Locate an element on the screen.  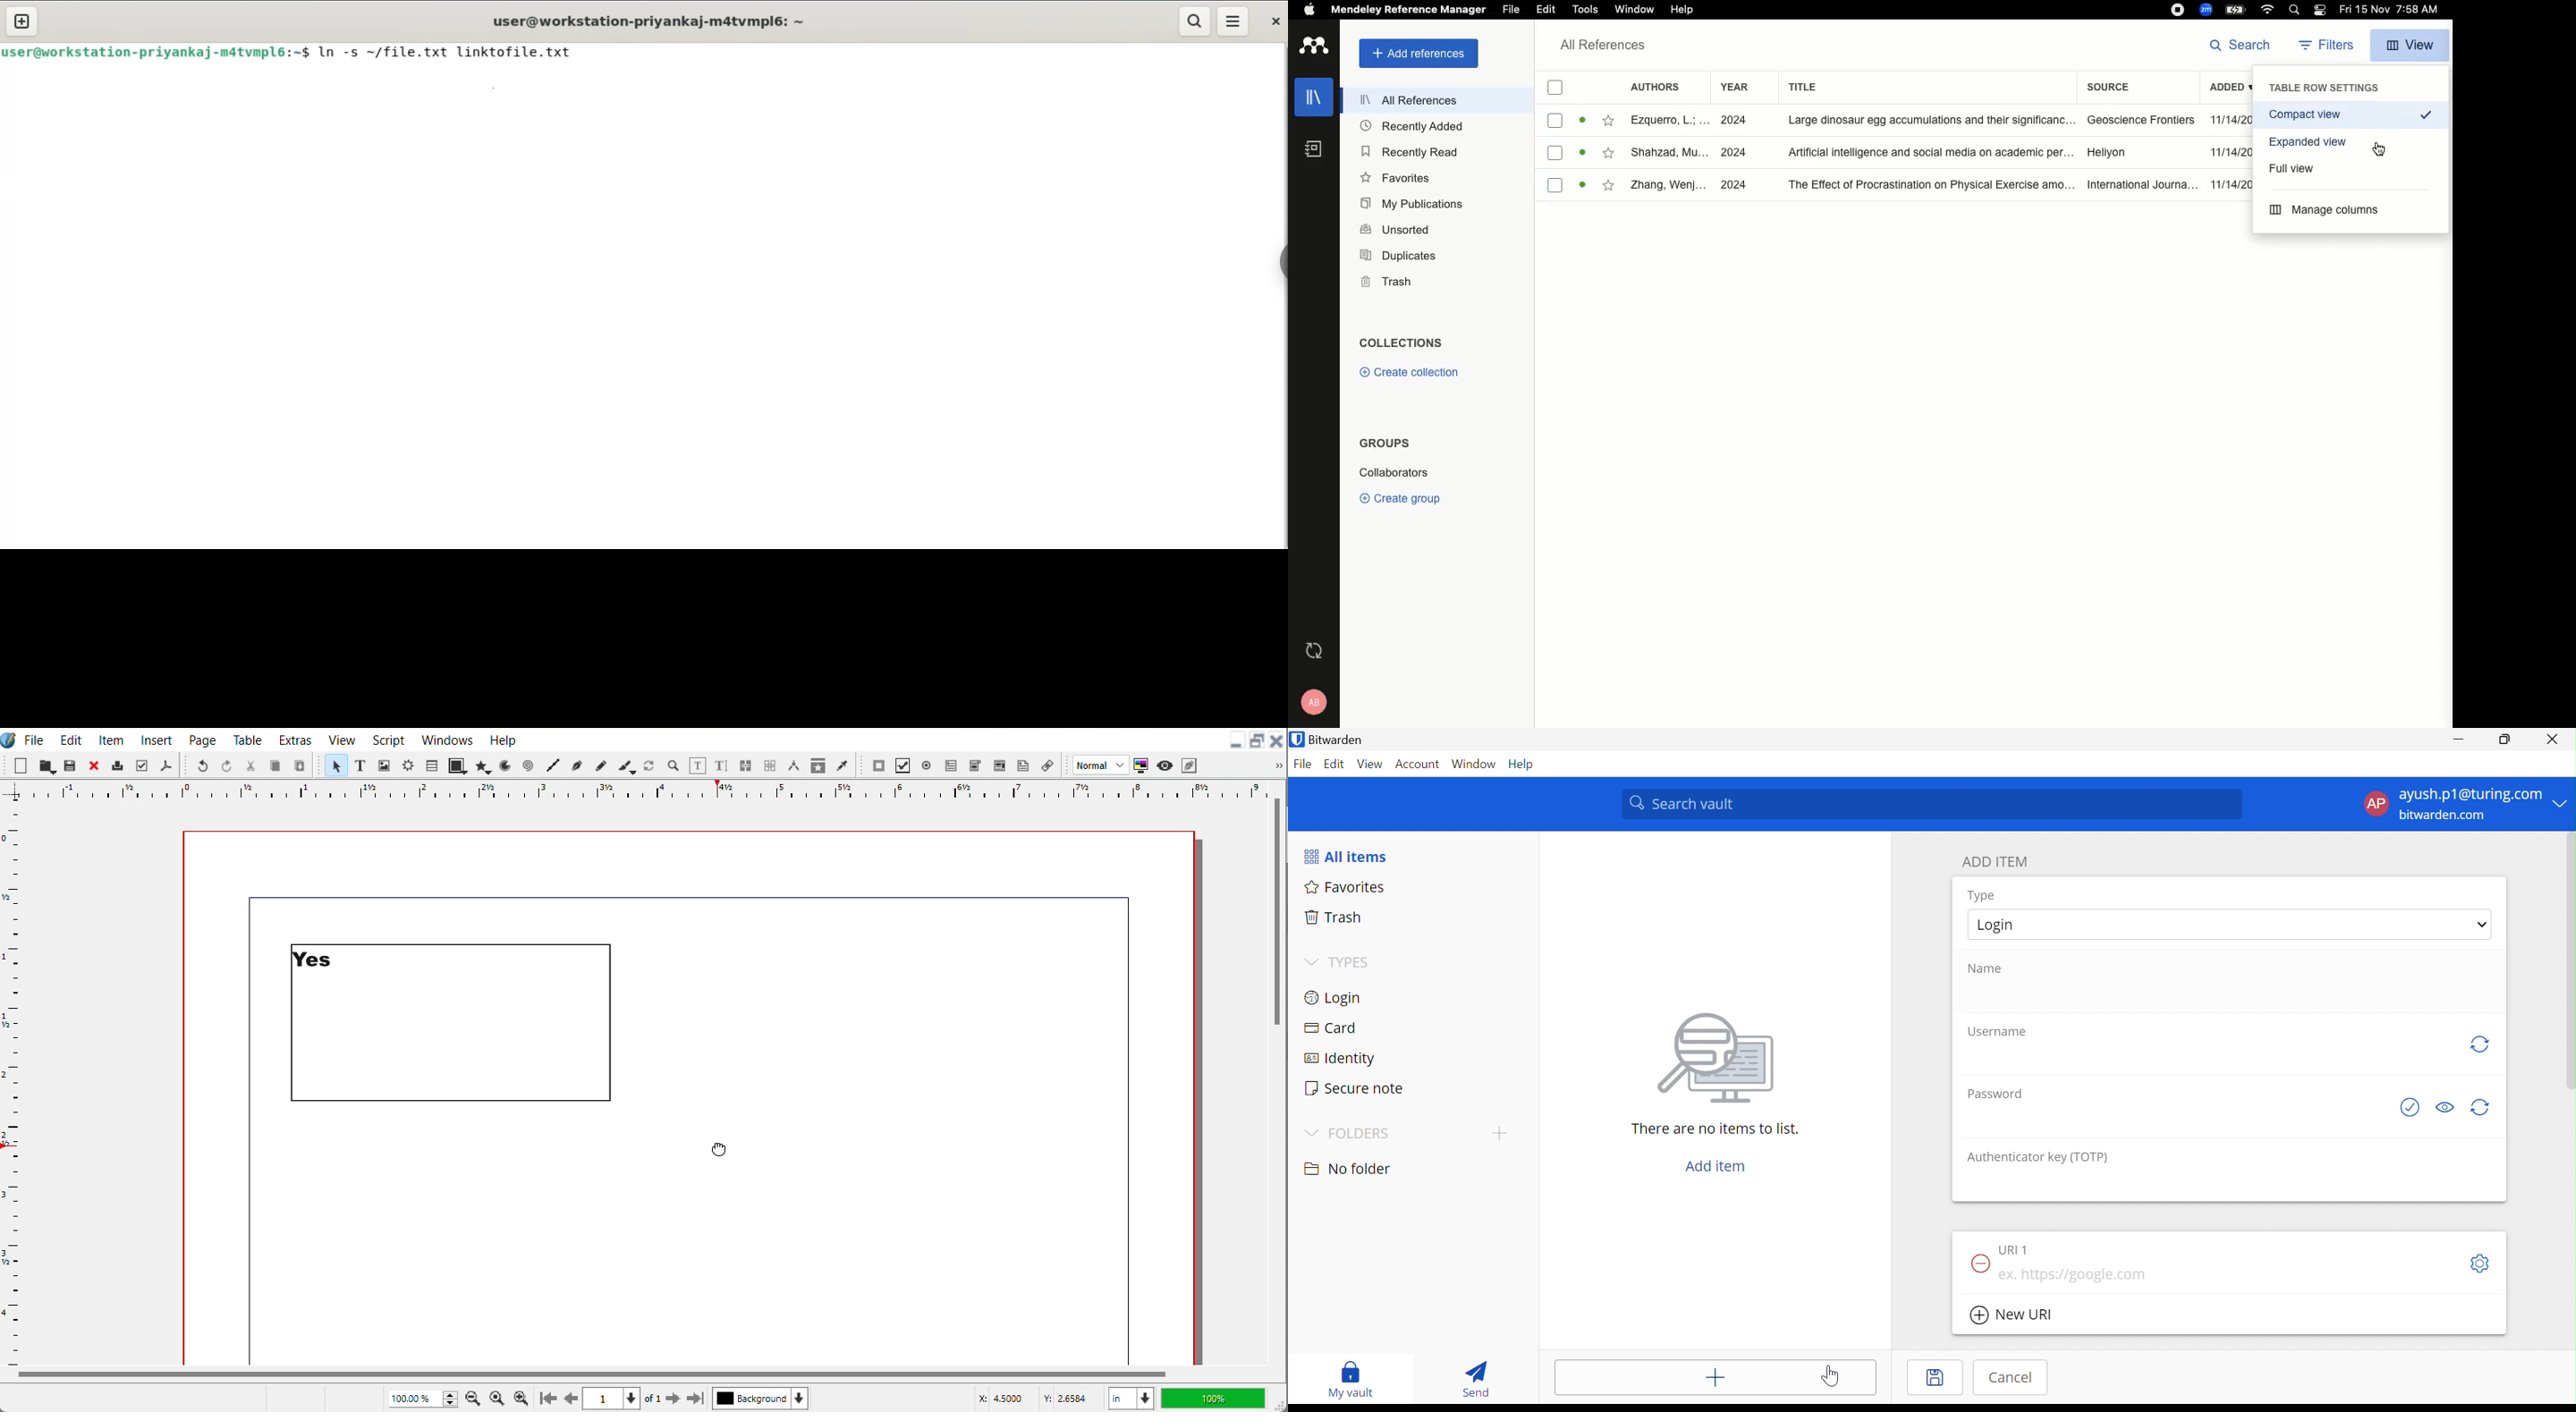
Arc is located at coordinates (506, 765).